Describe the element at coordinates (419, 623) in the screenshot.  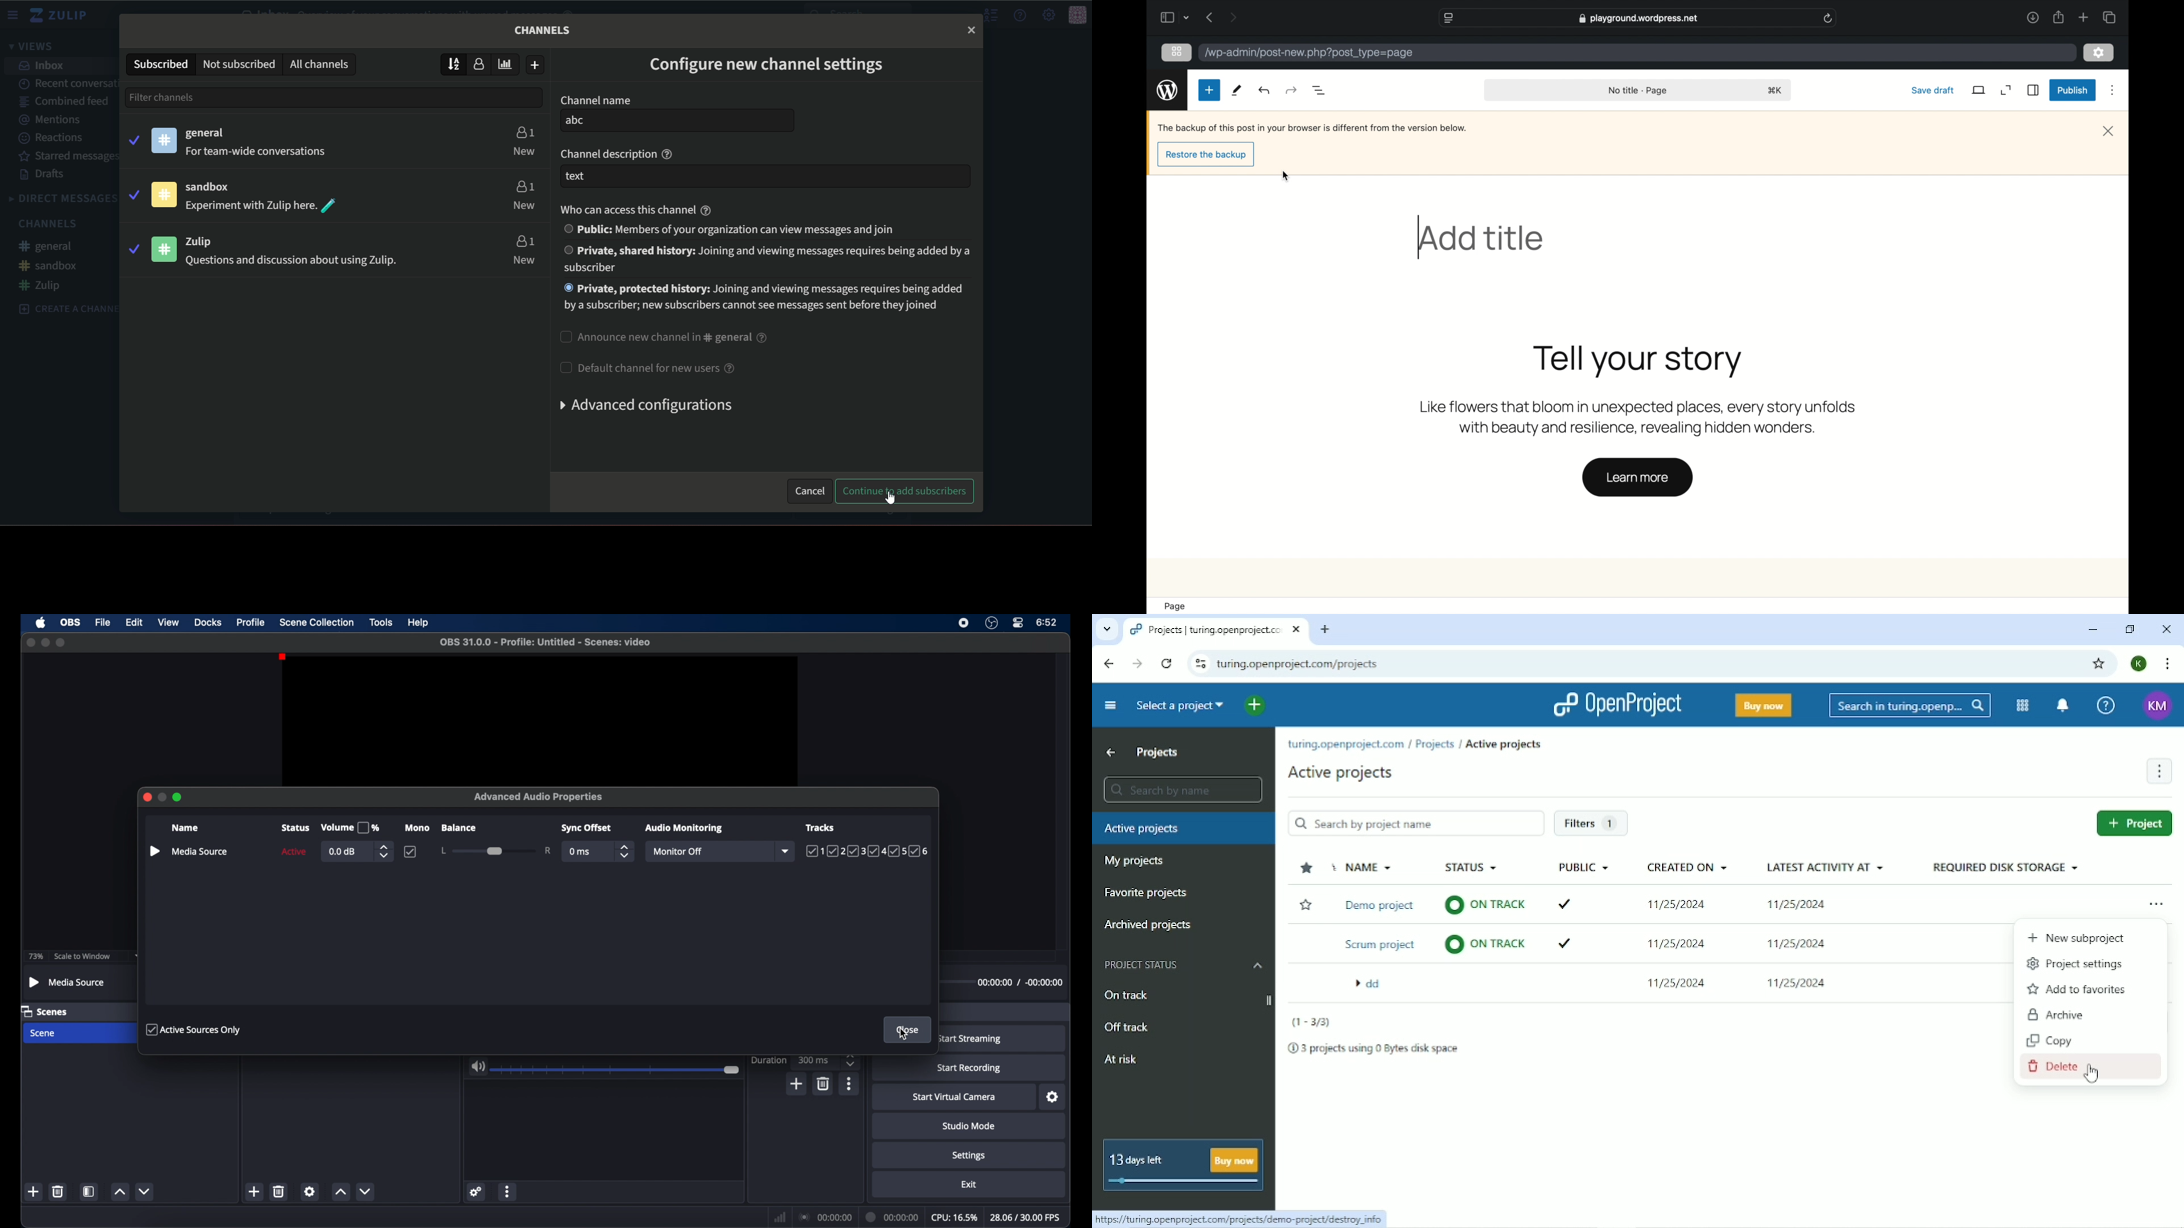
I see `help` at that location.